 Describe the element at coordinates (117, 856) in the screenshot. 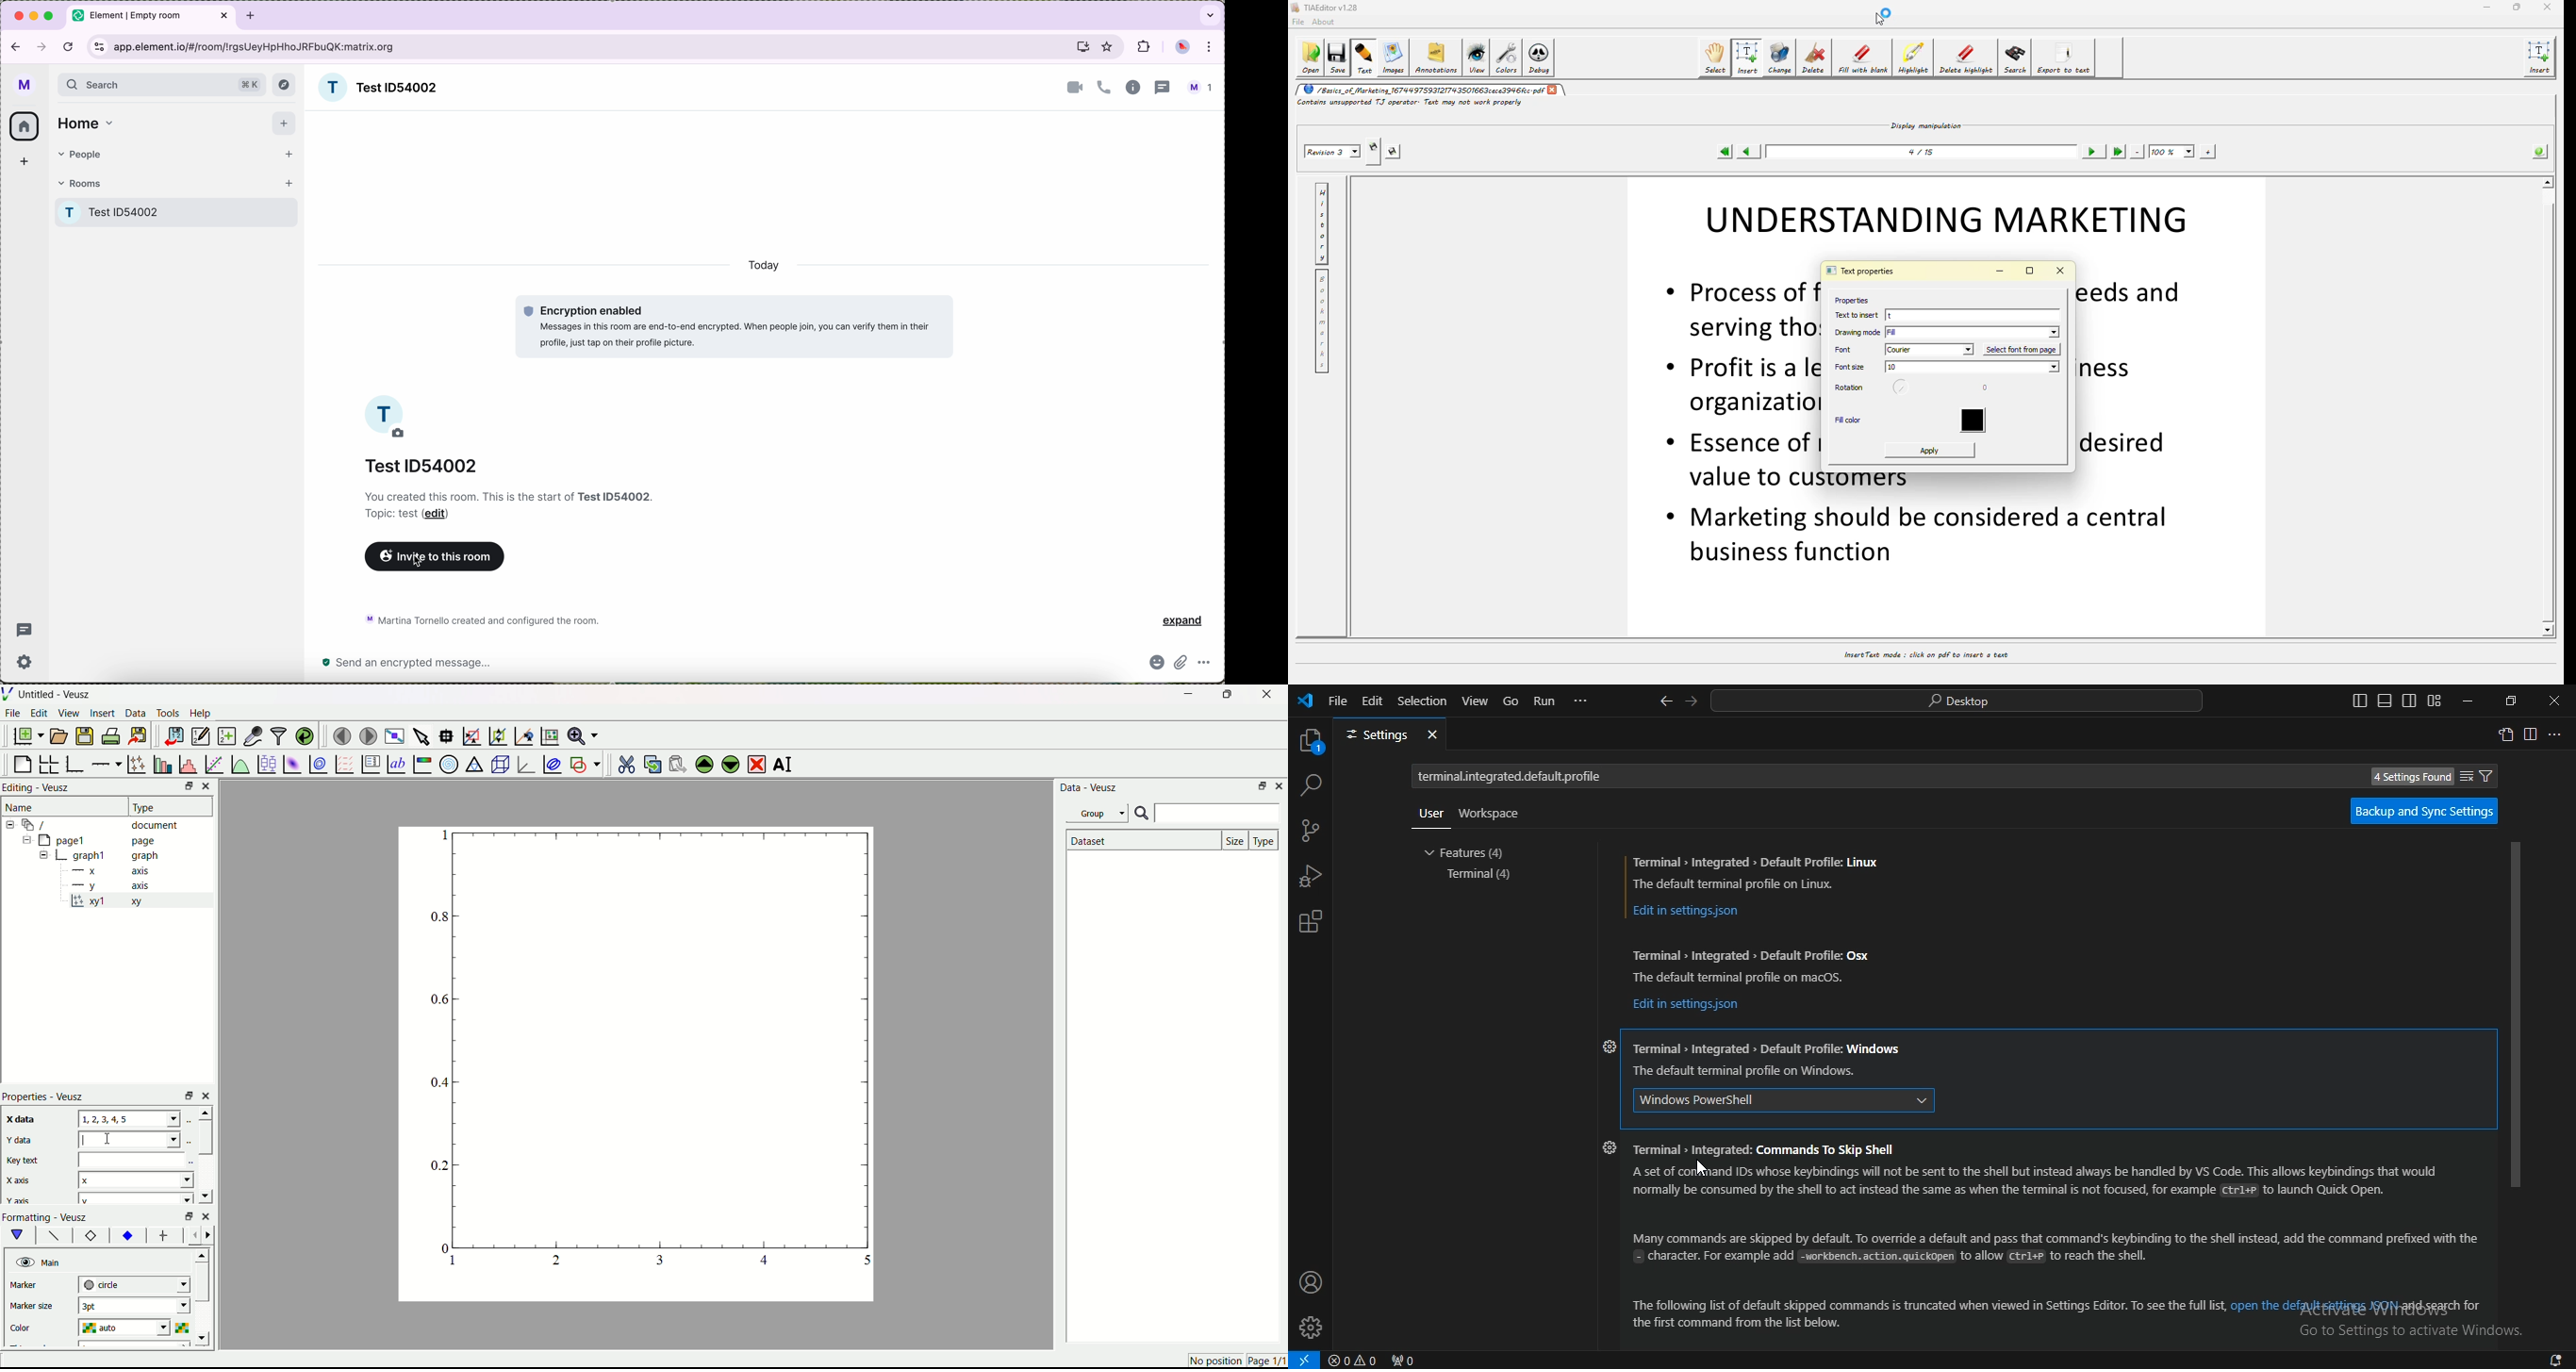

I see `graph1 graph` at that location.